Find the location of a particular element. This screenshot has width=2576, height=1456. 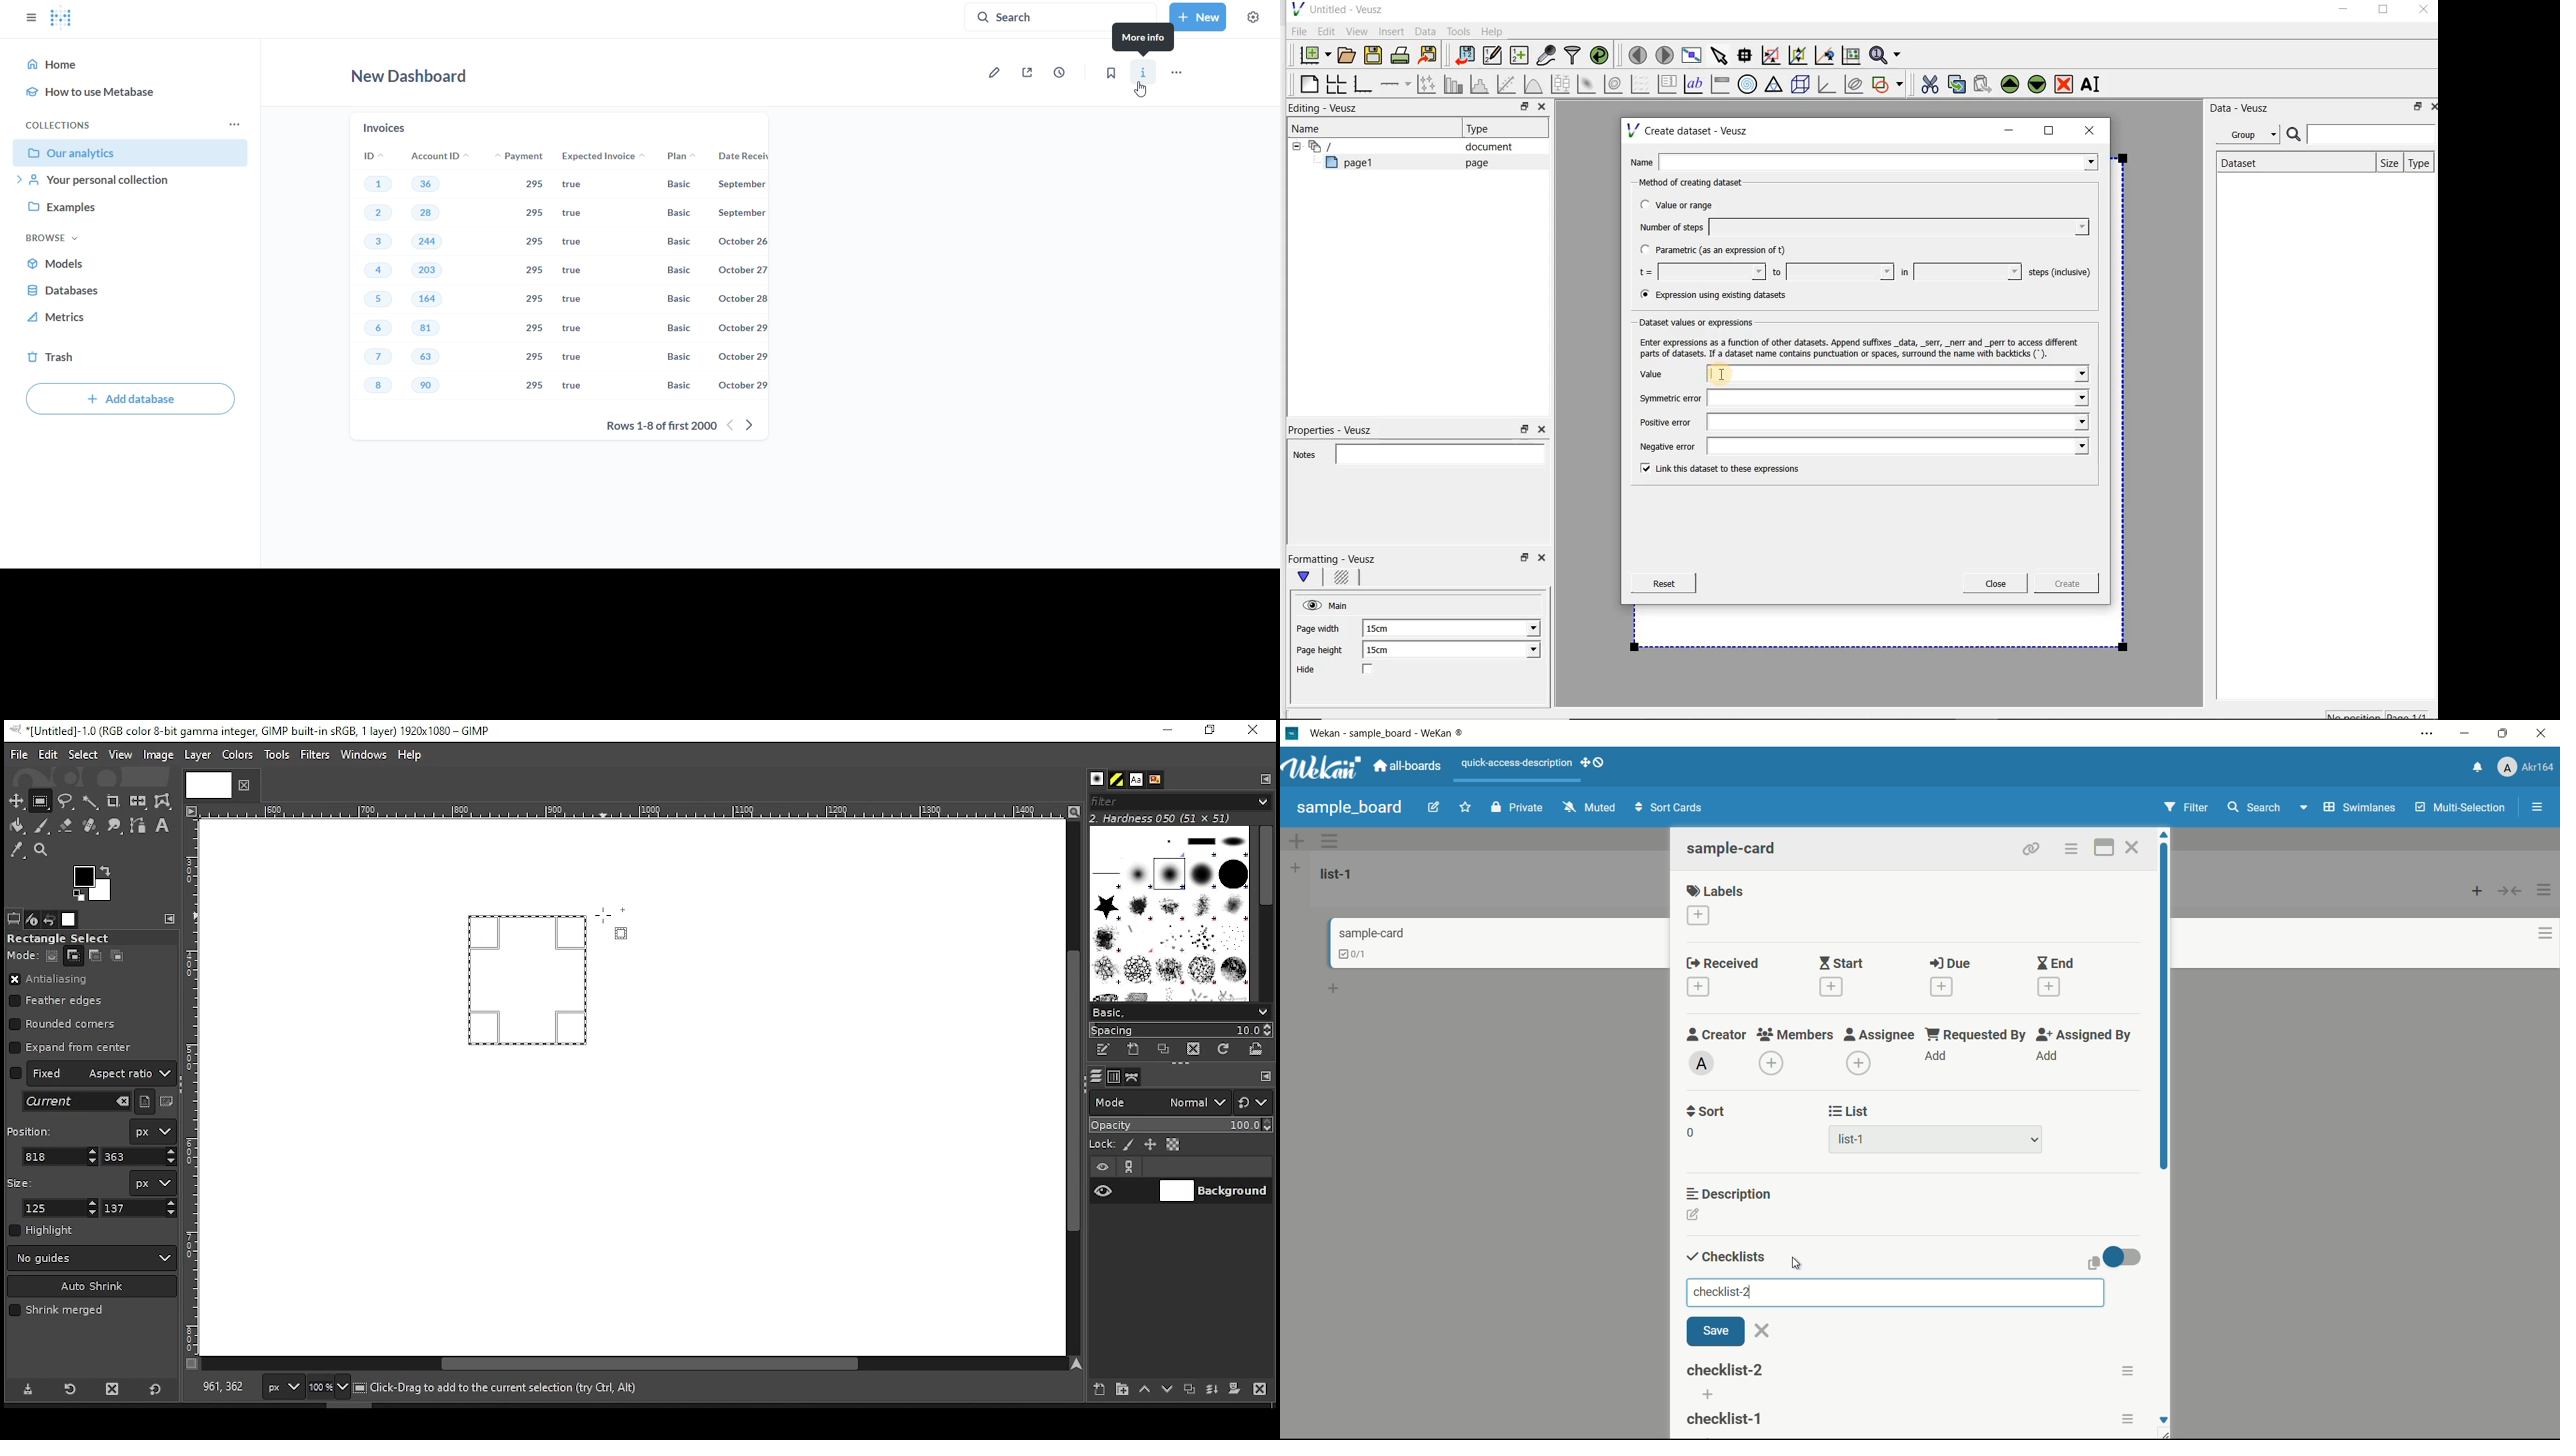

delete layer is located at coordinates (1259, 1389).